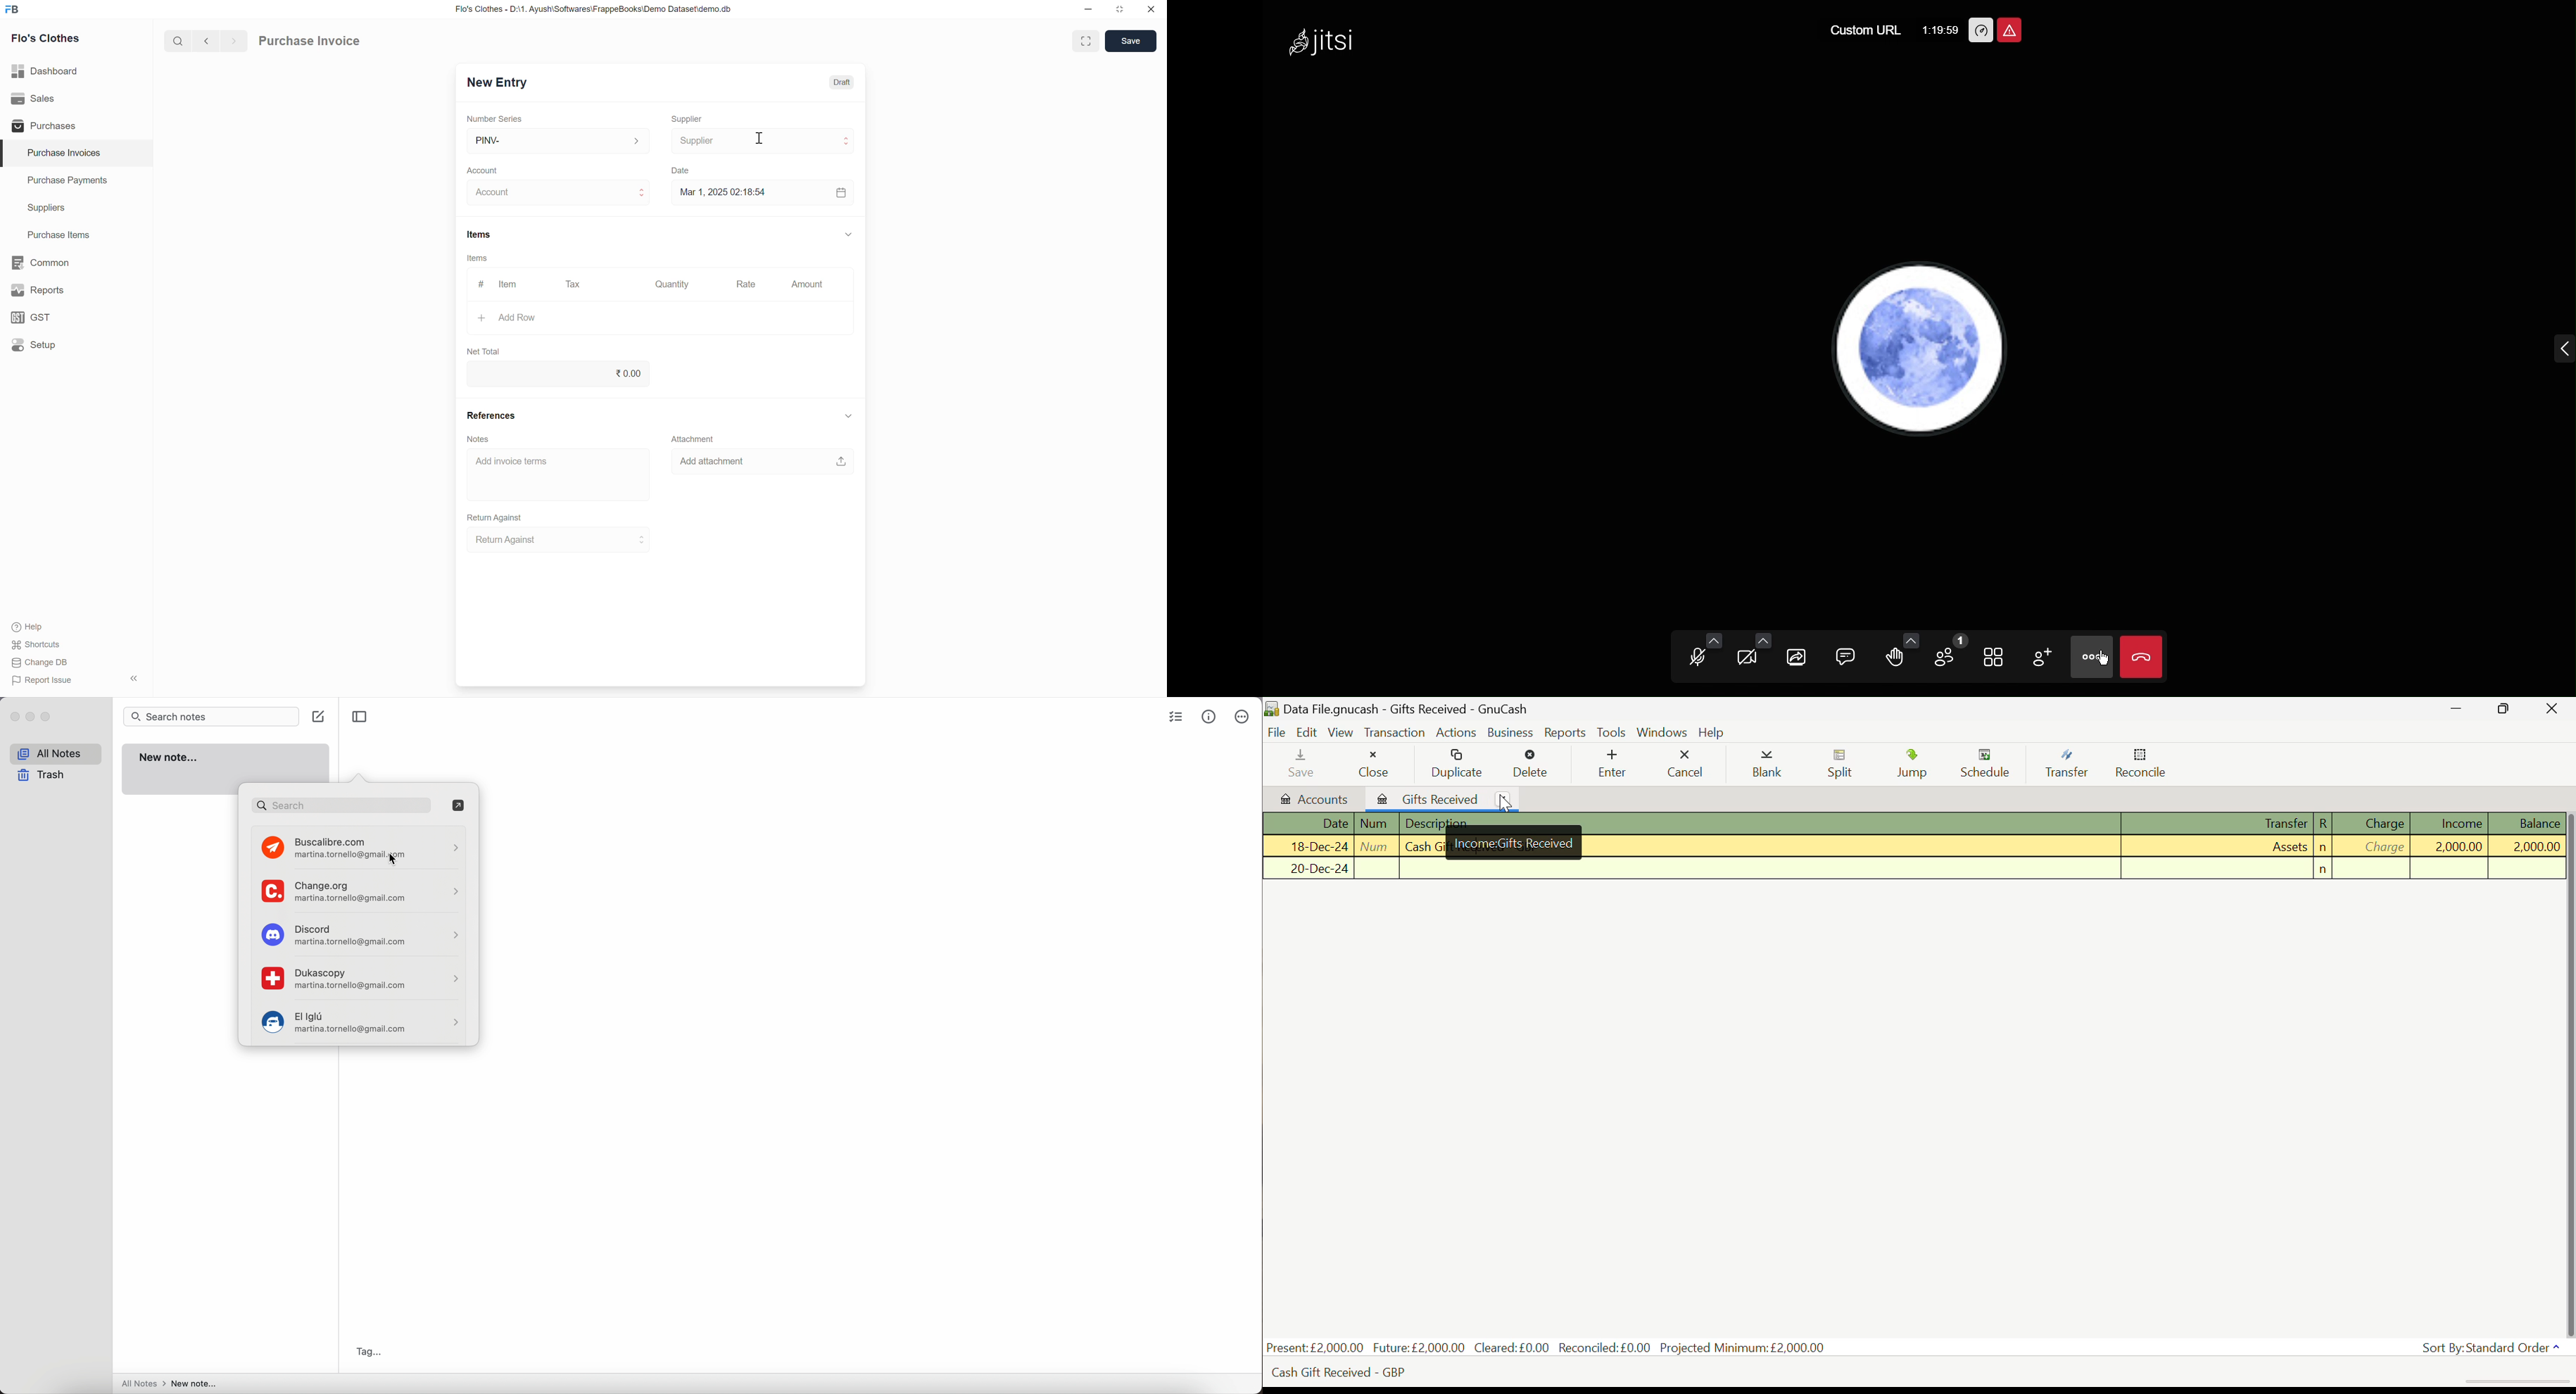 Image resolution: width=2576 pixels, height=1400 pixels. I want to click on Actions, so click(1456, 732).